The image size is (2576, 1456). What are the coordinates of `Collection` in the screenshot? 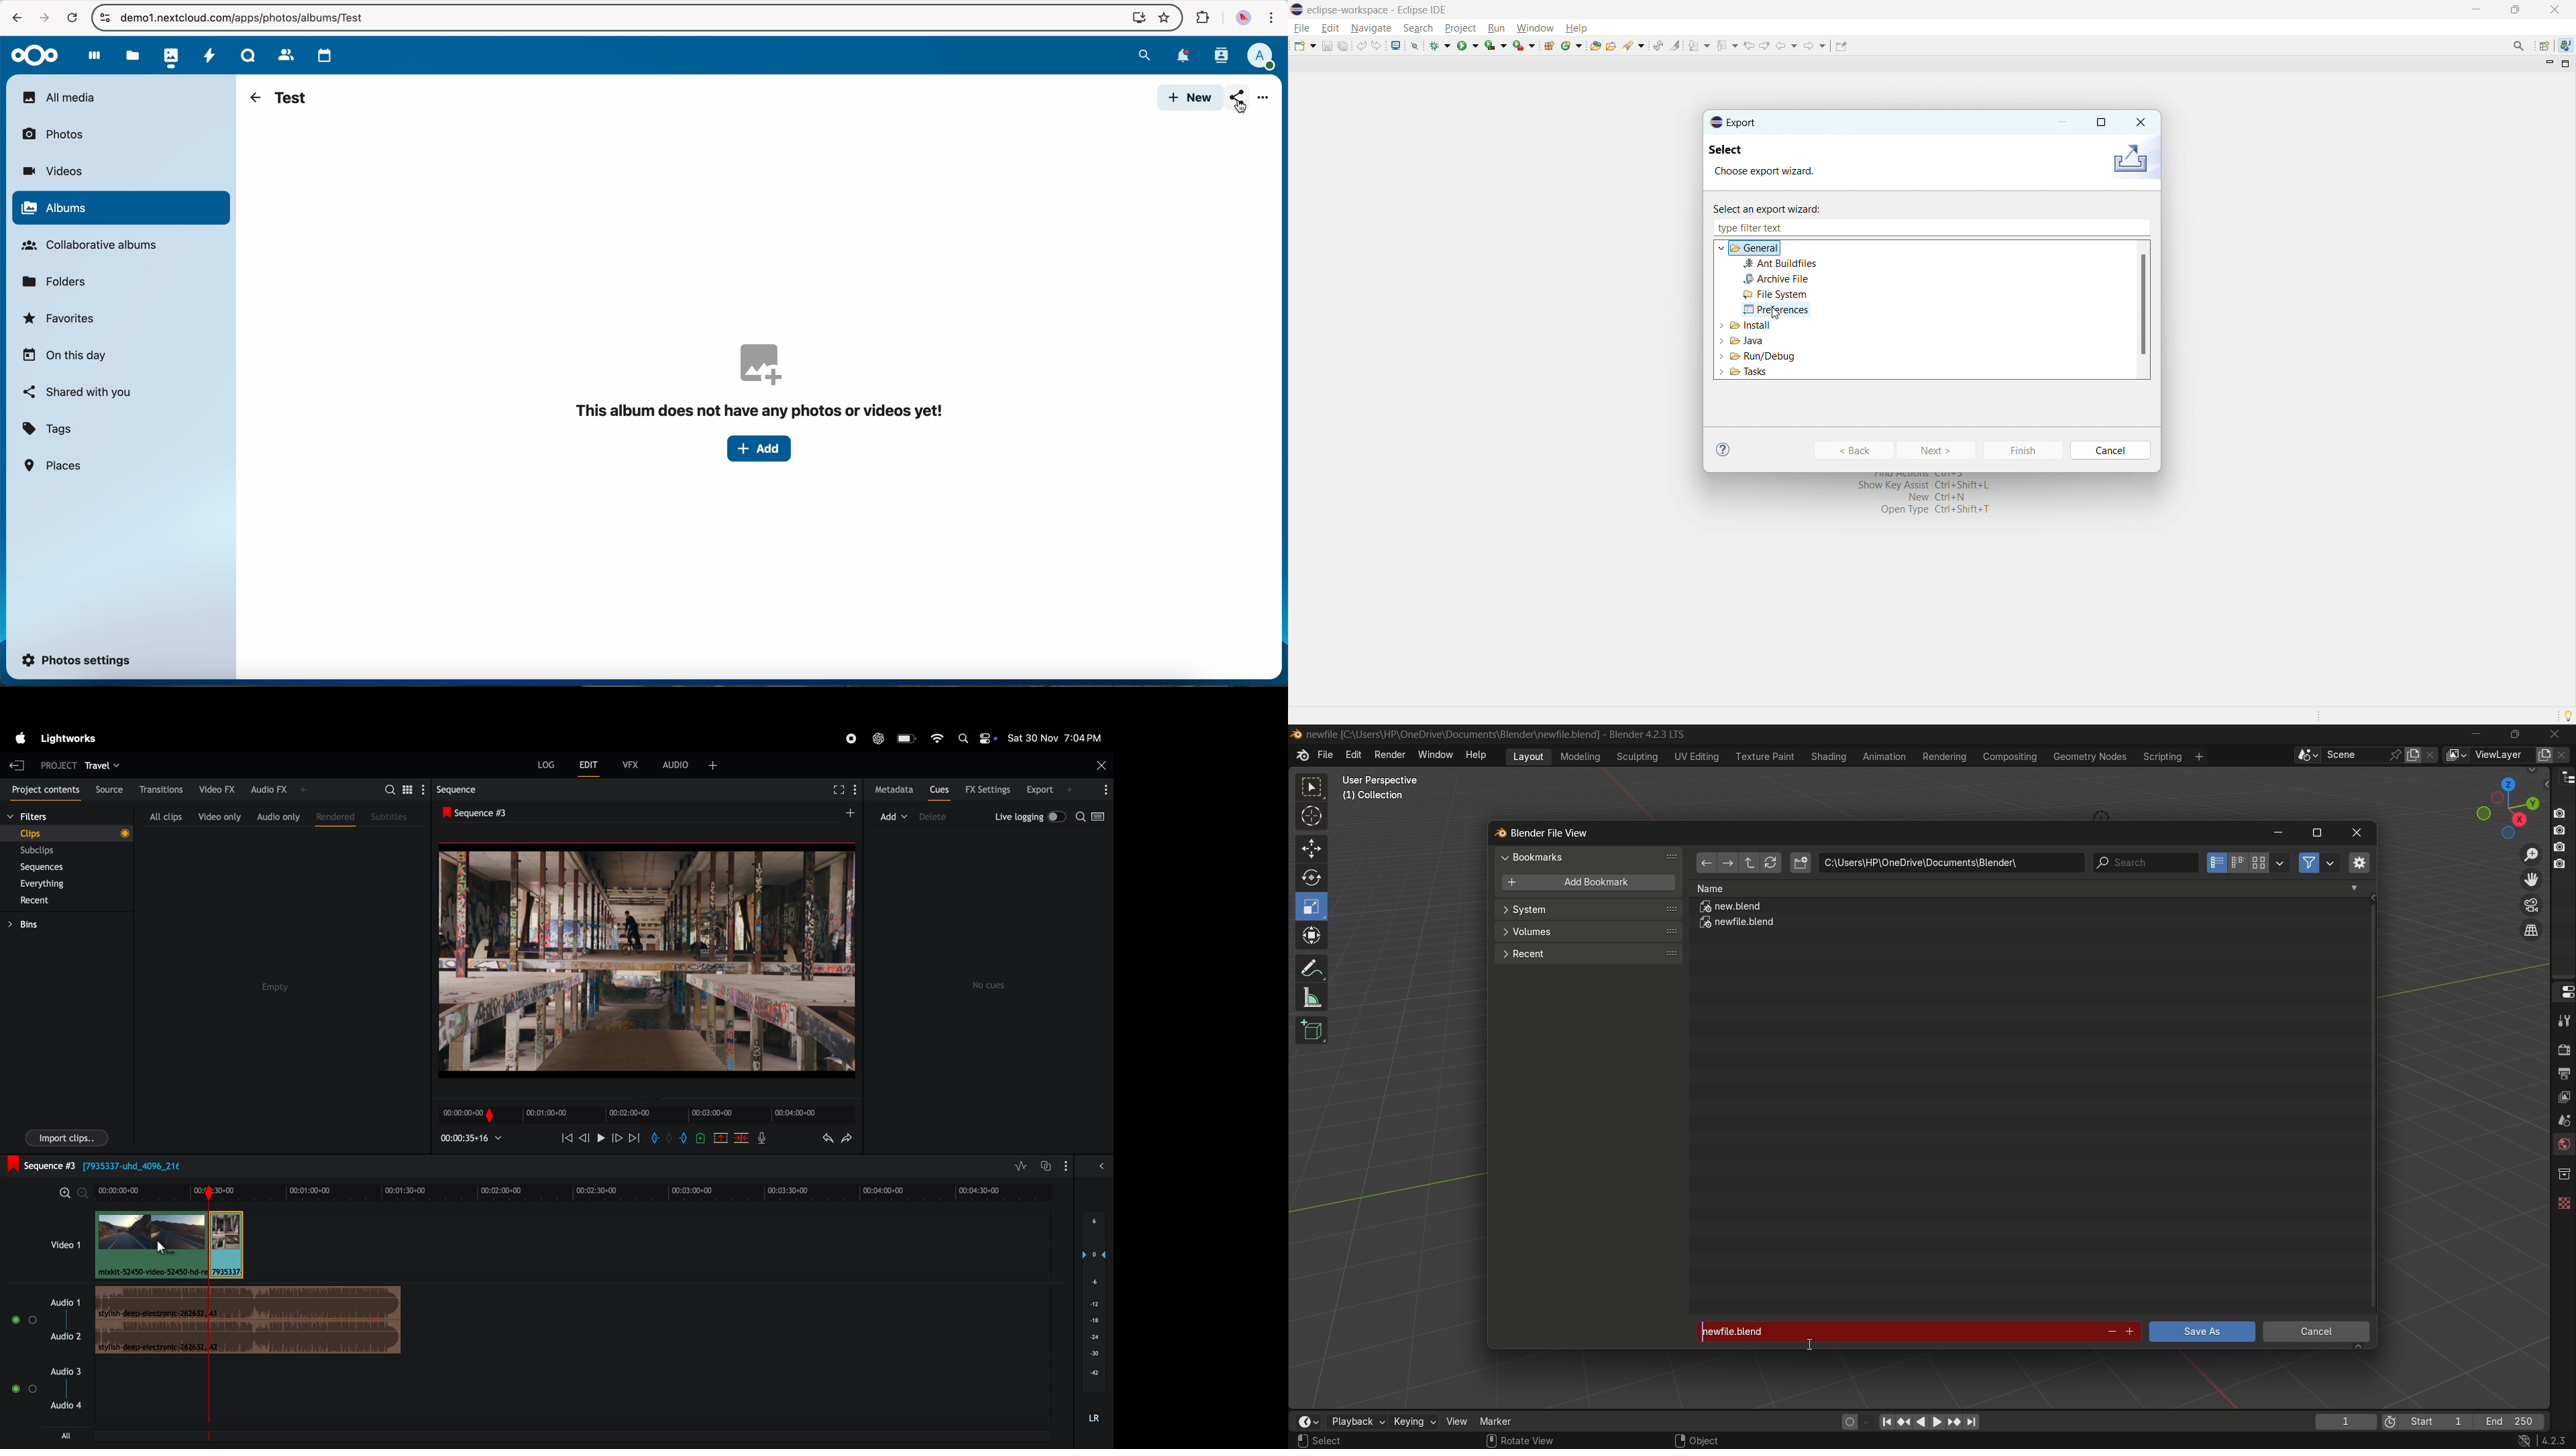 It's located at (1375, 798).